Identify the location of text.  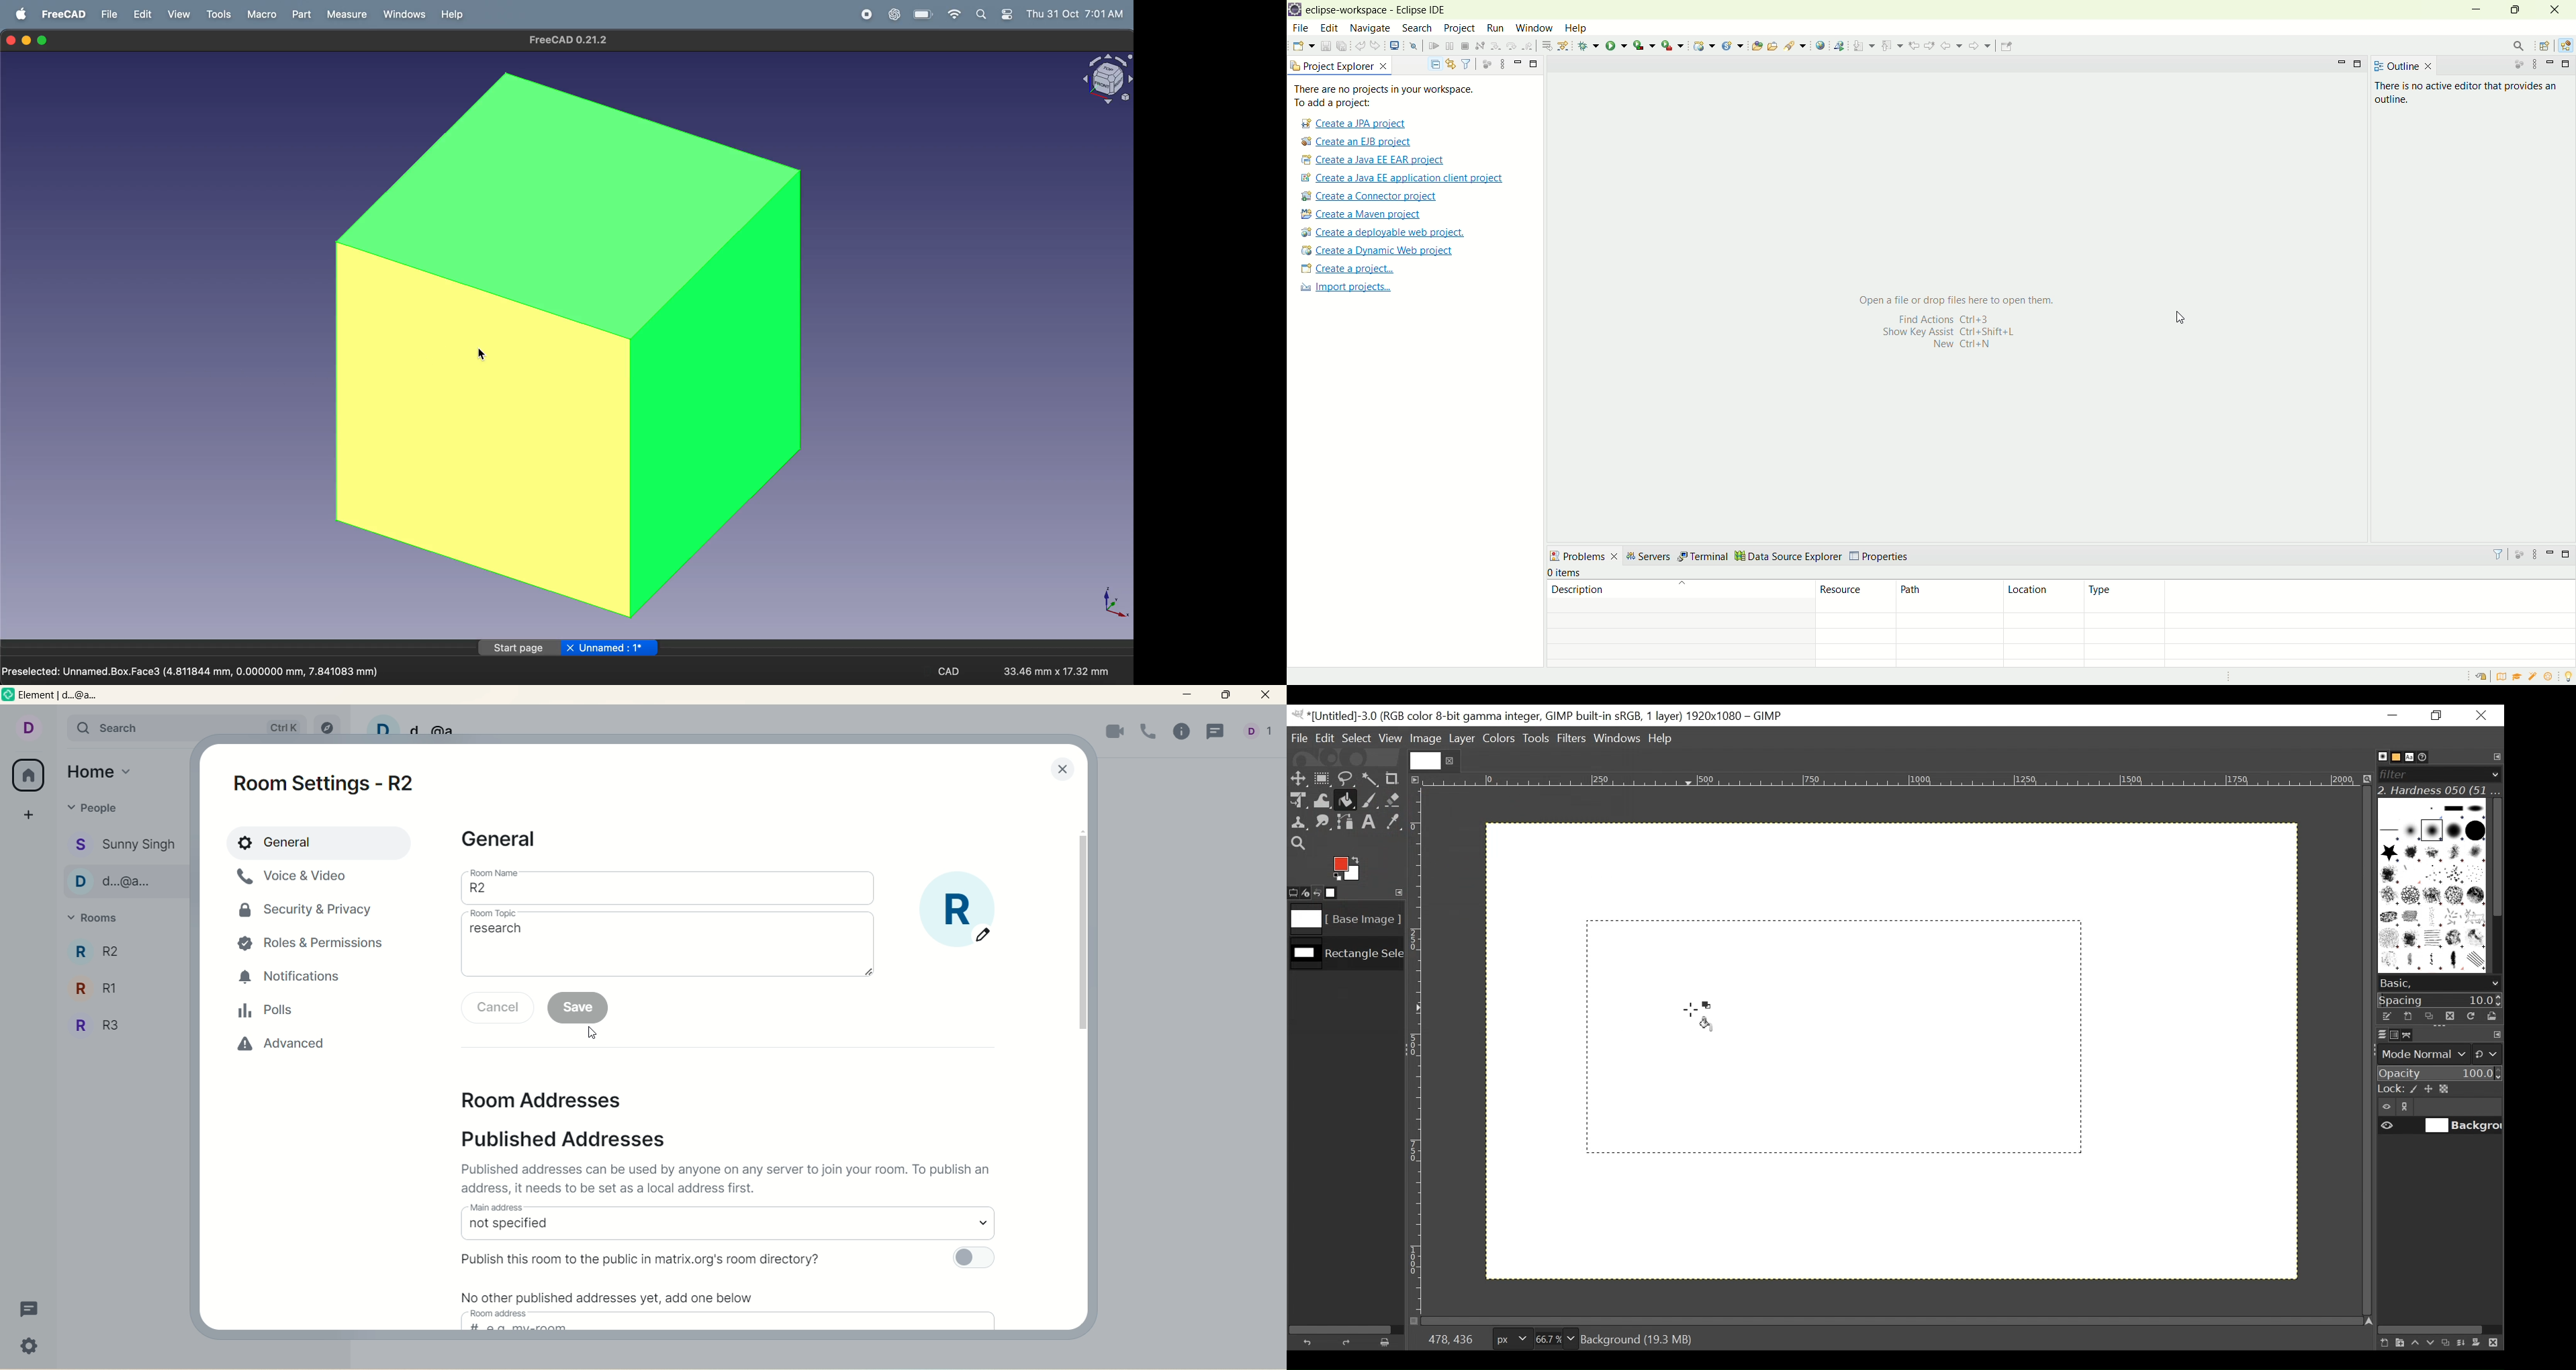
(1956, 322).